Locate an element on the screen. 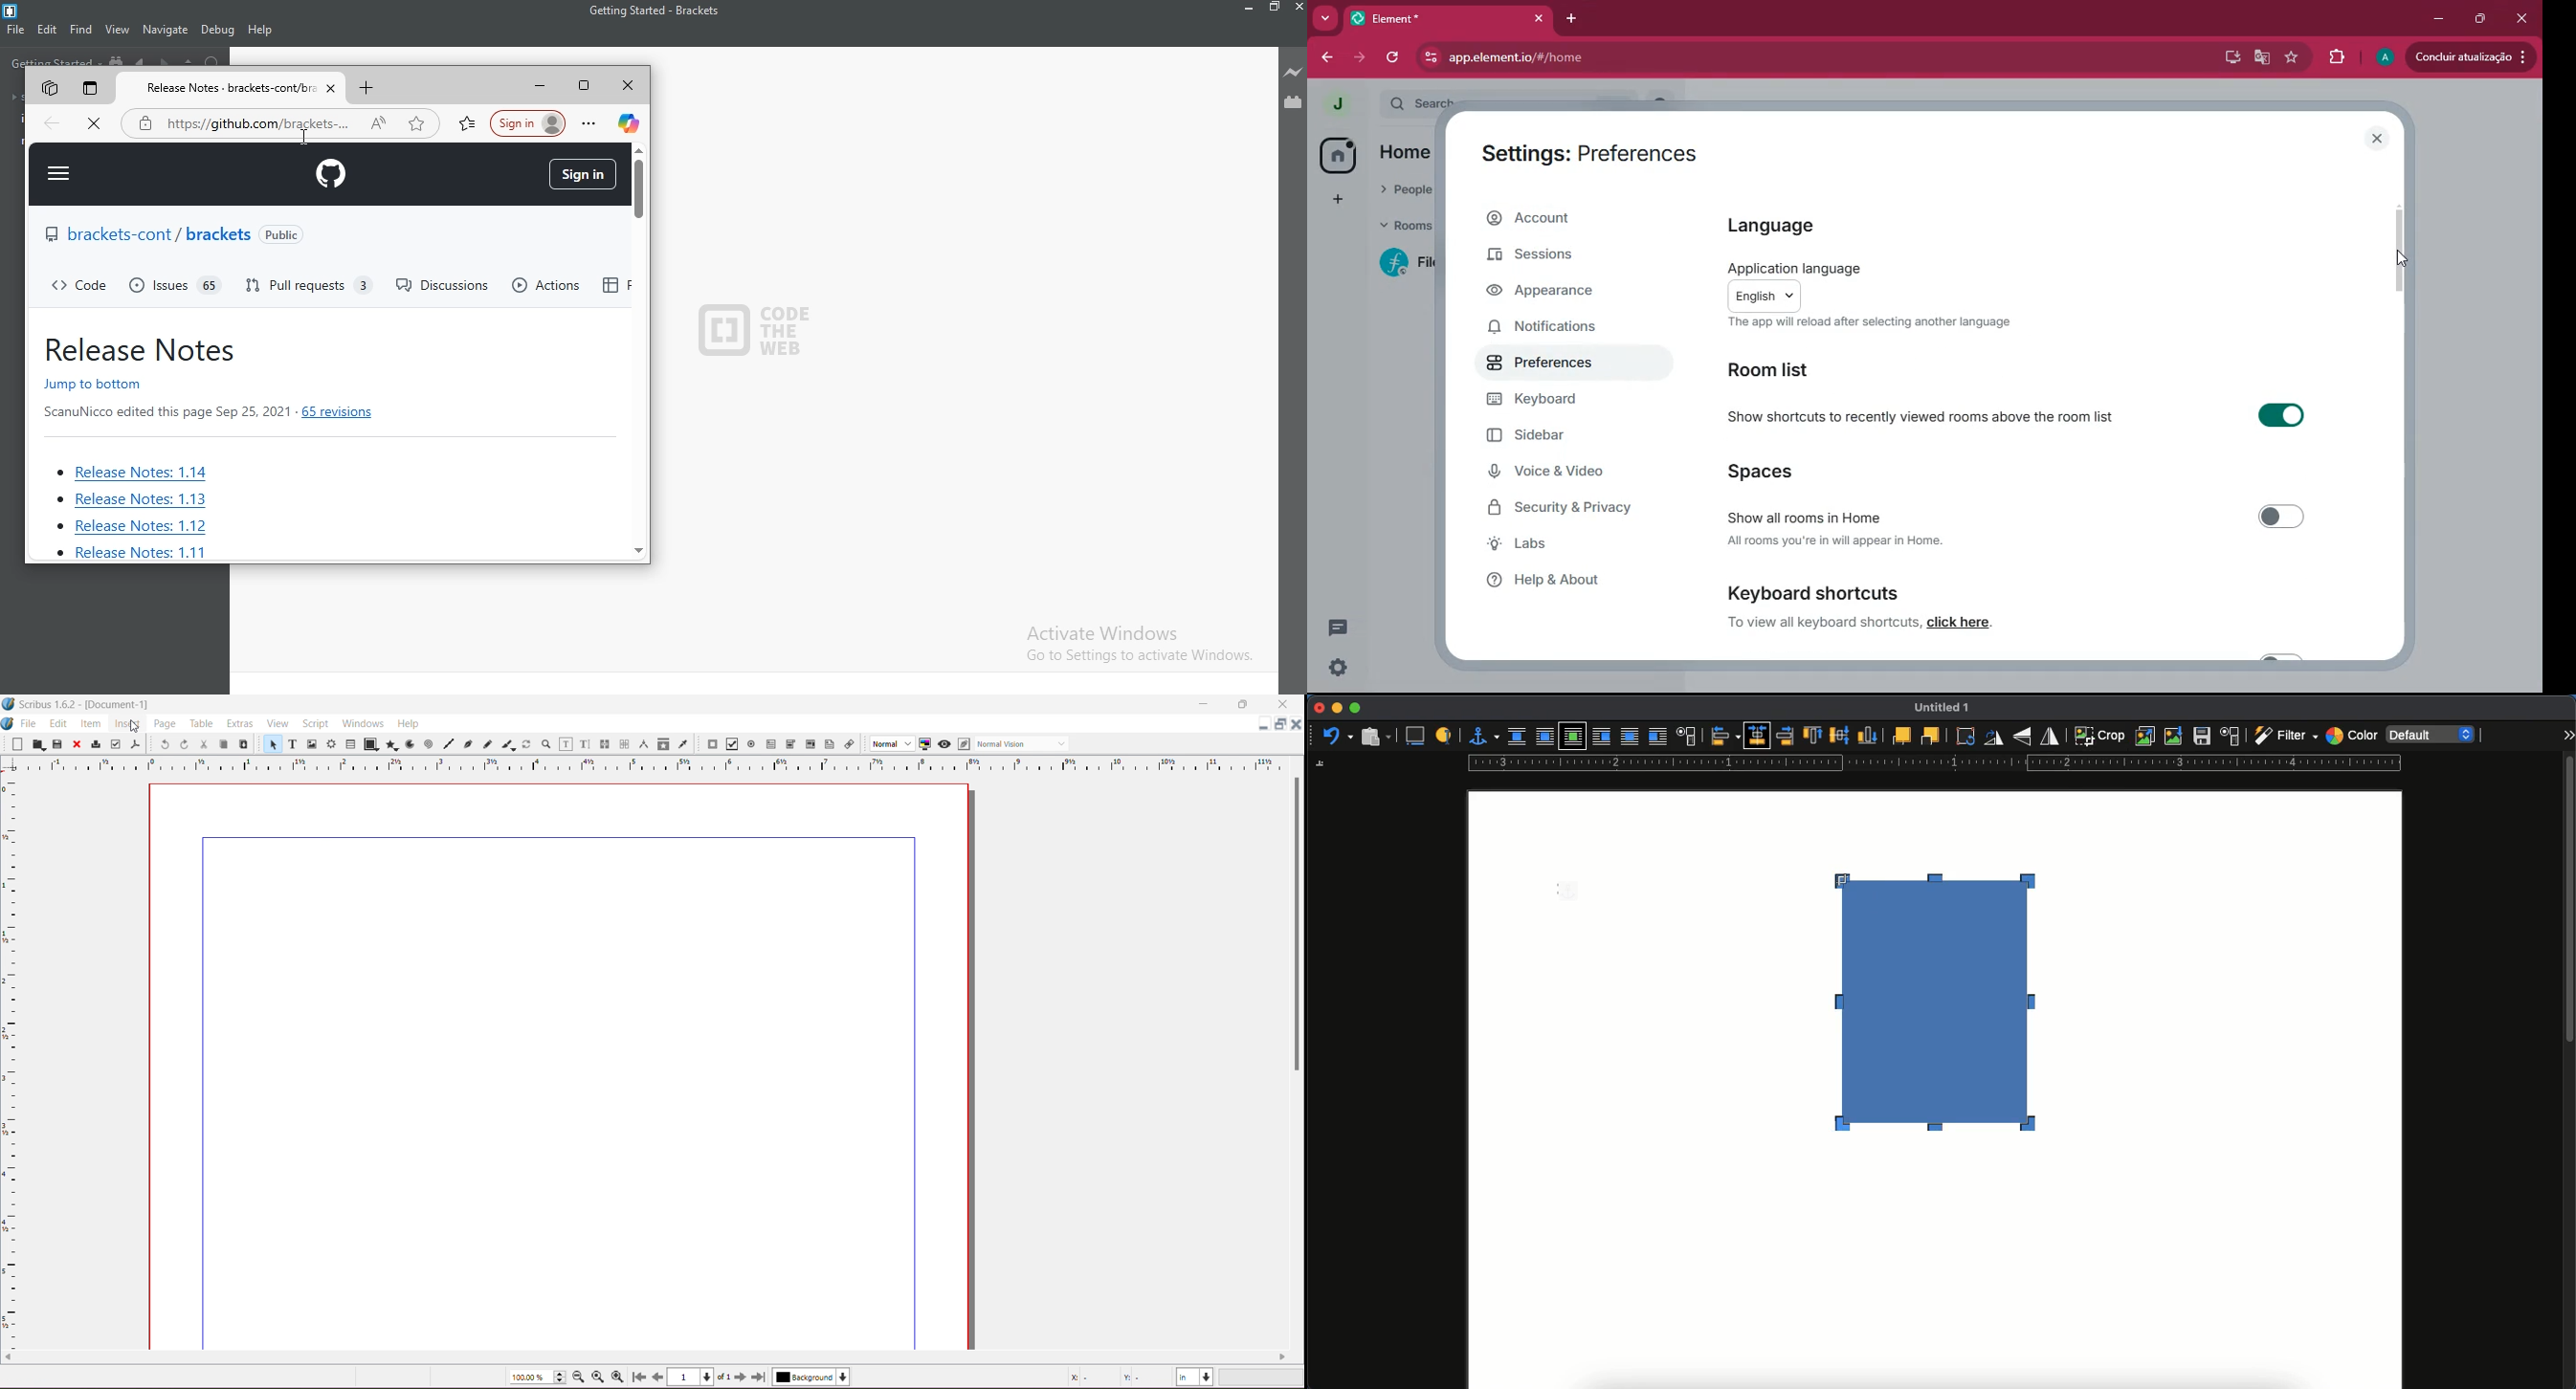 The image size is (2576, 1400). read aloud tis page is located at coordinates (380, 124).